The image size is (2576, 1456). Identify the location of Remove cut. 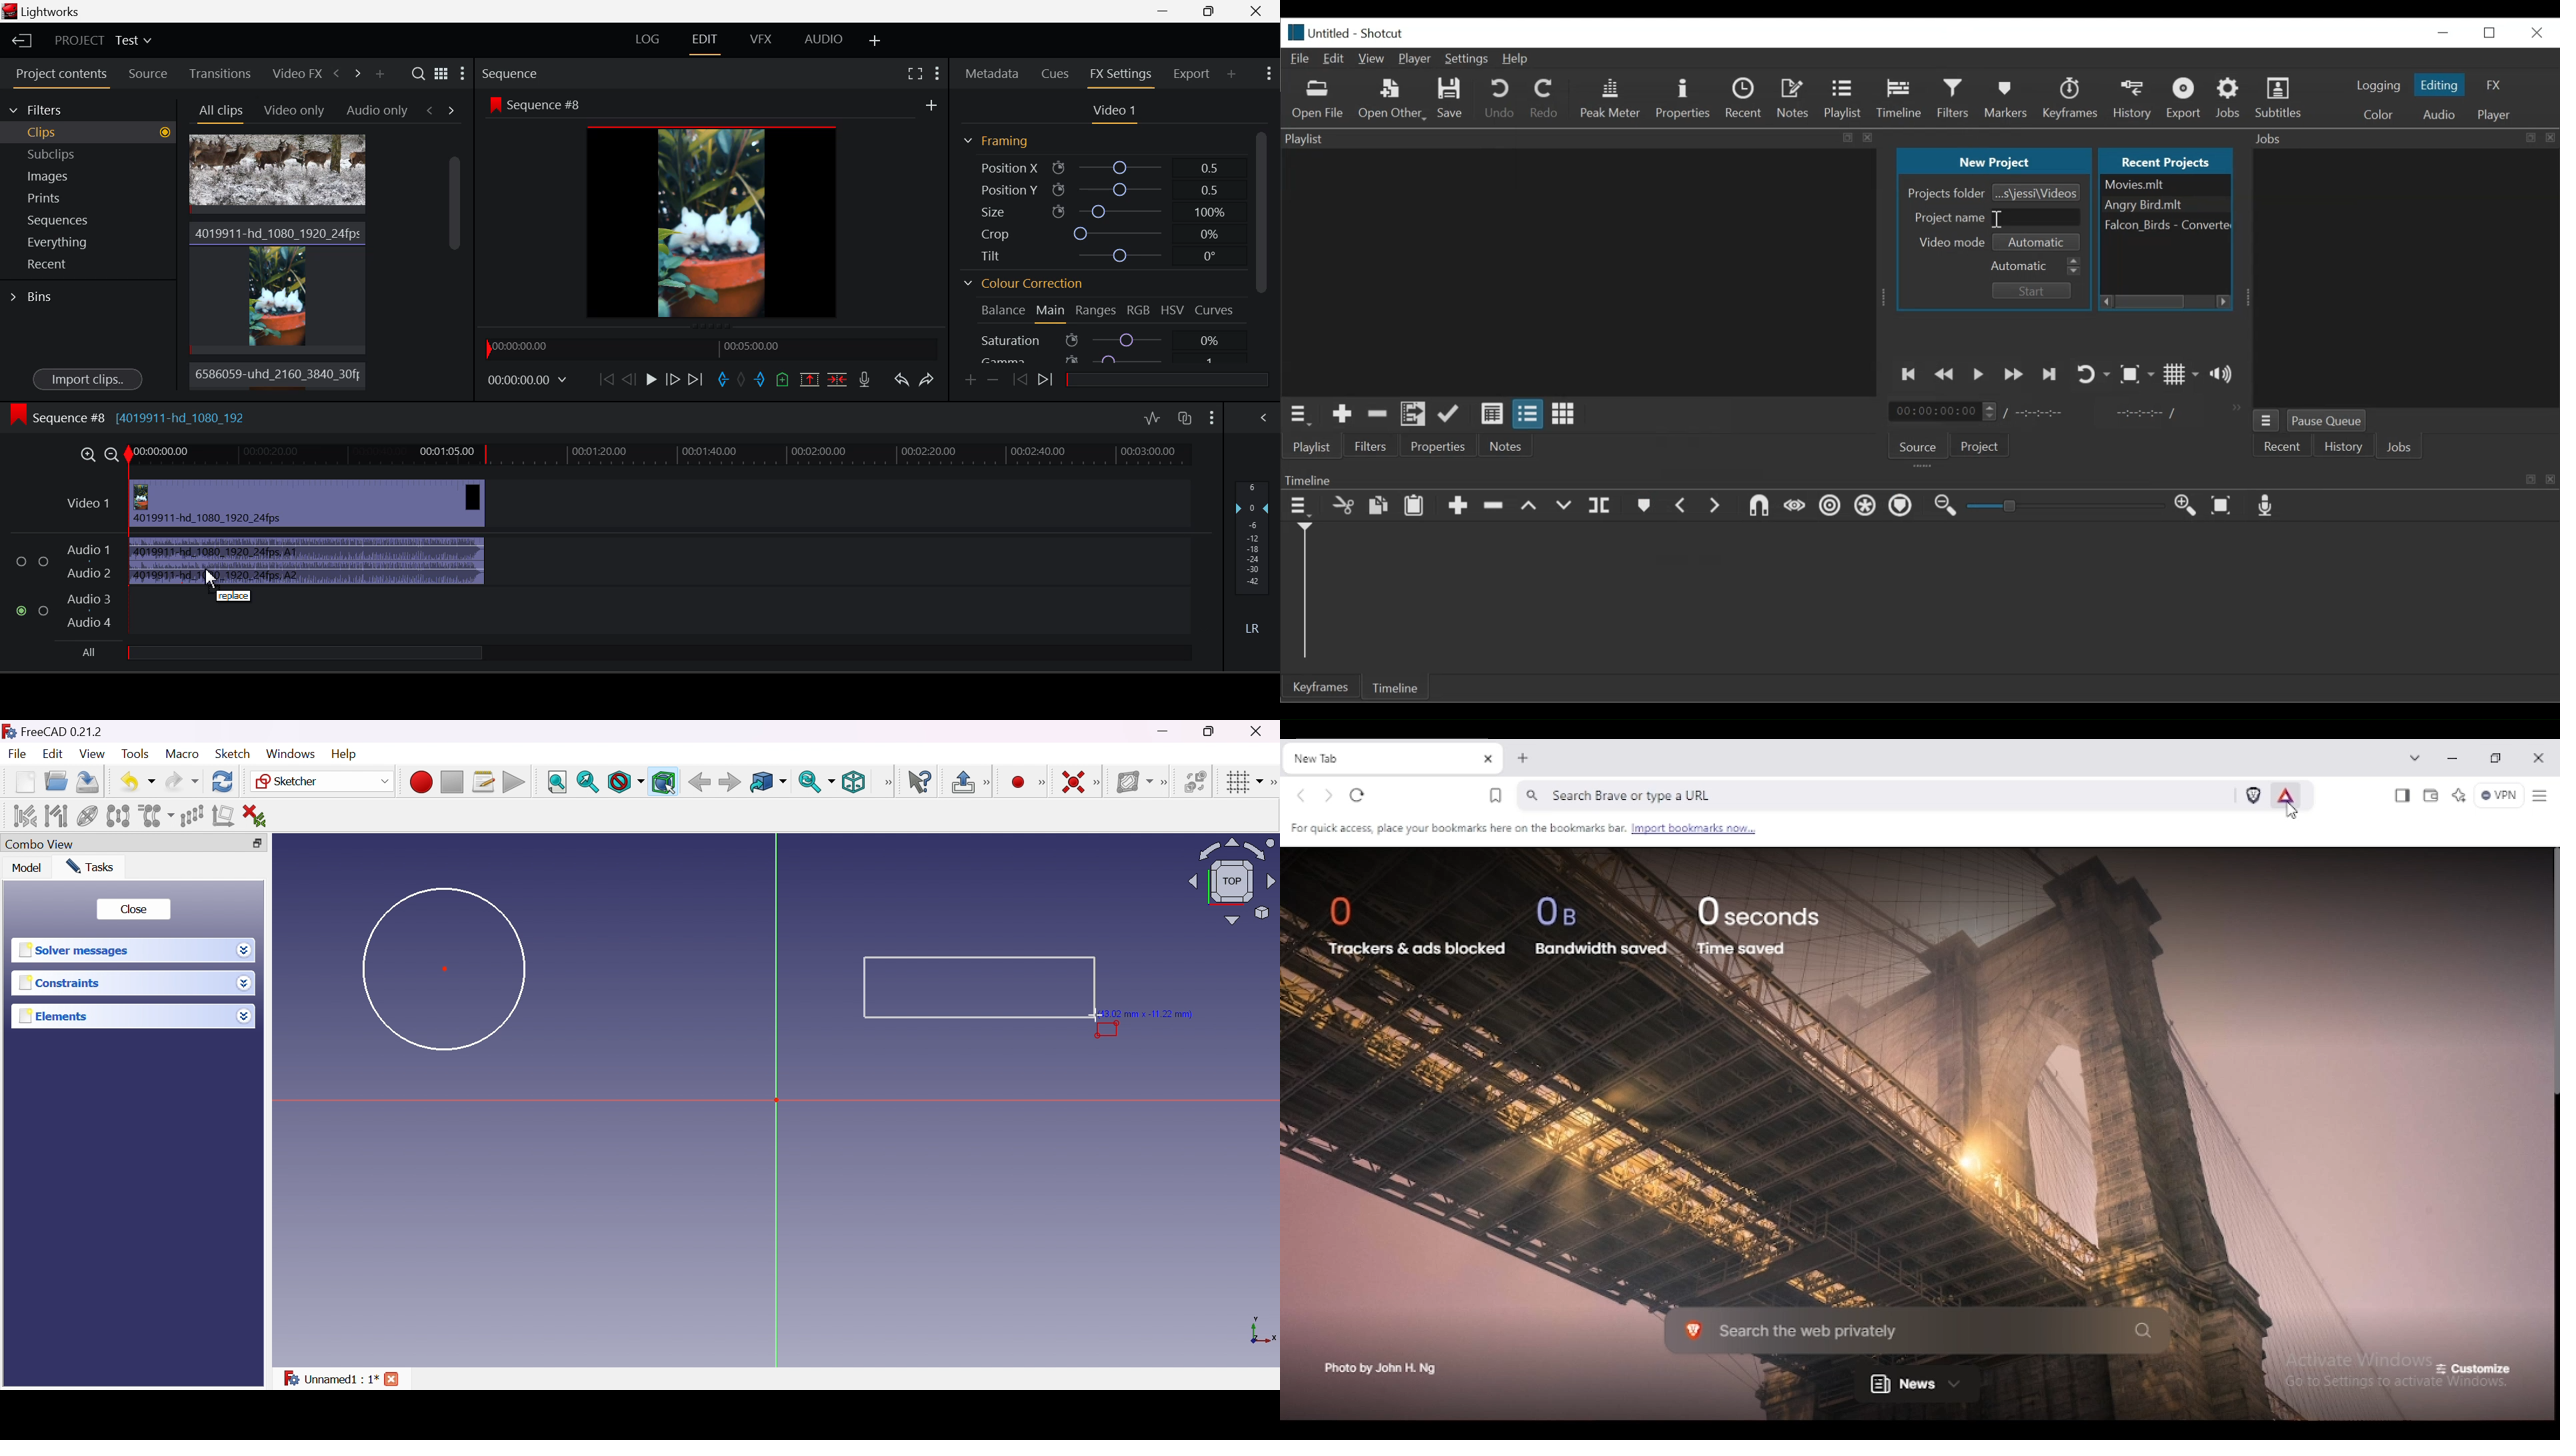
(1341, 505).